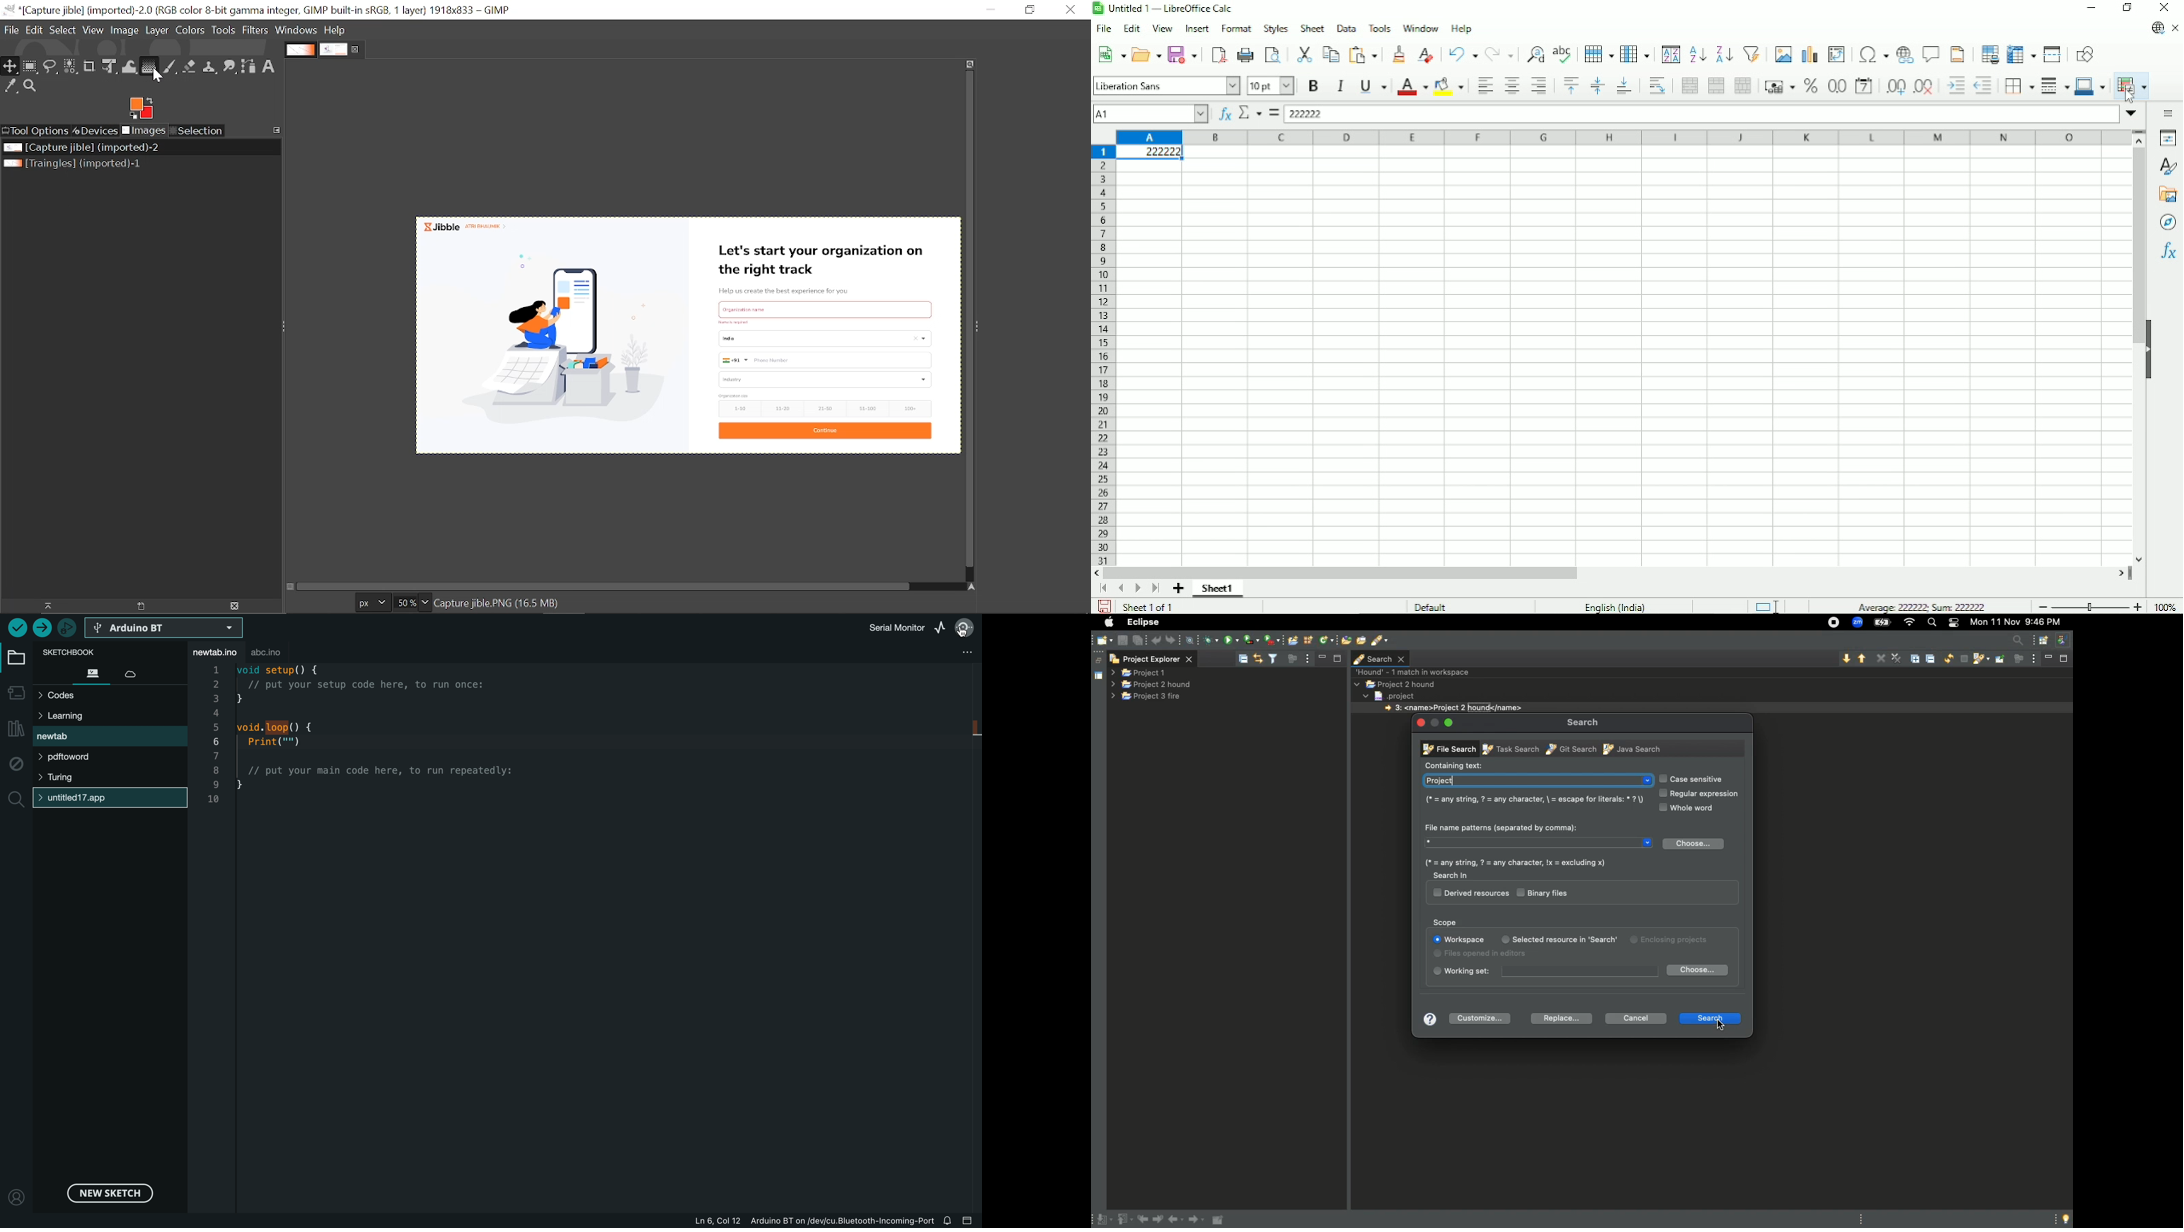  Describe the element at coordinates (1872, 55) in the screenshot. I see `Insert special characters` at that location.